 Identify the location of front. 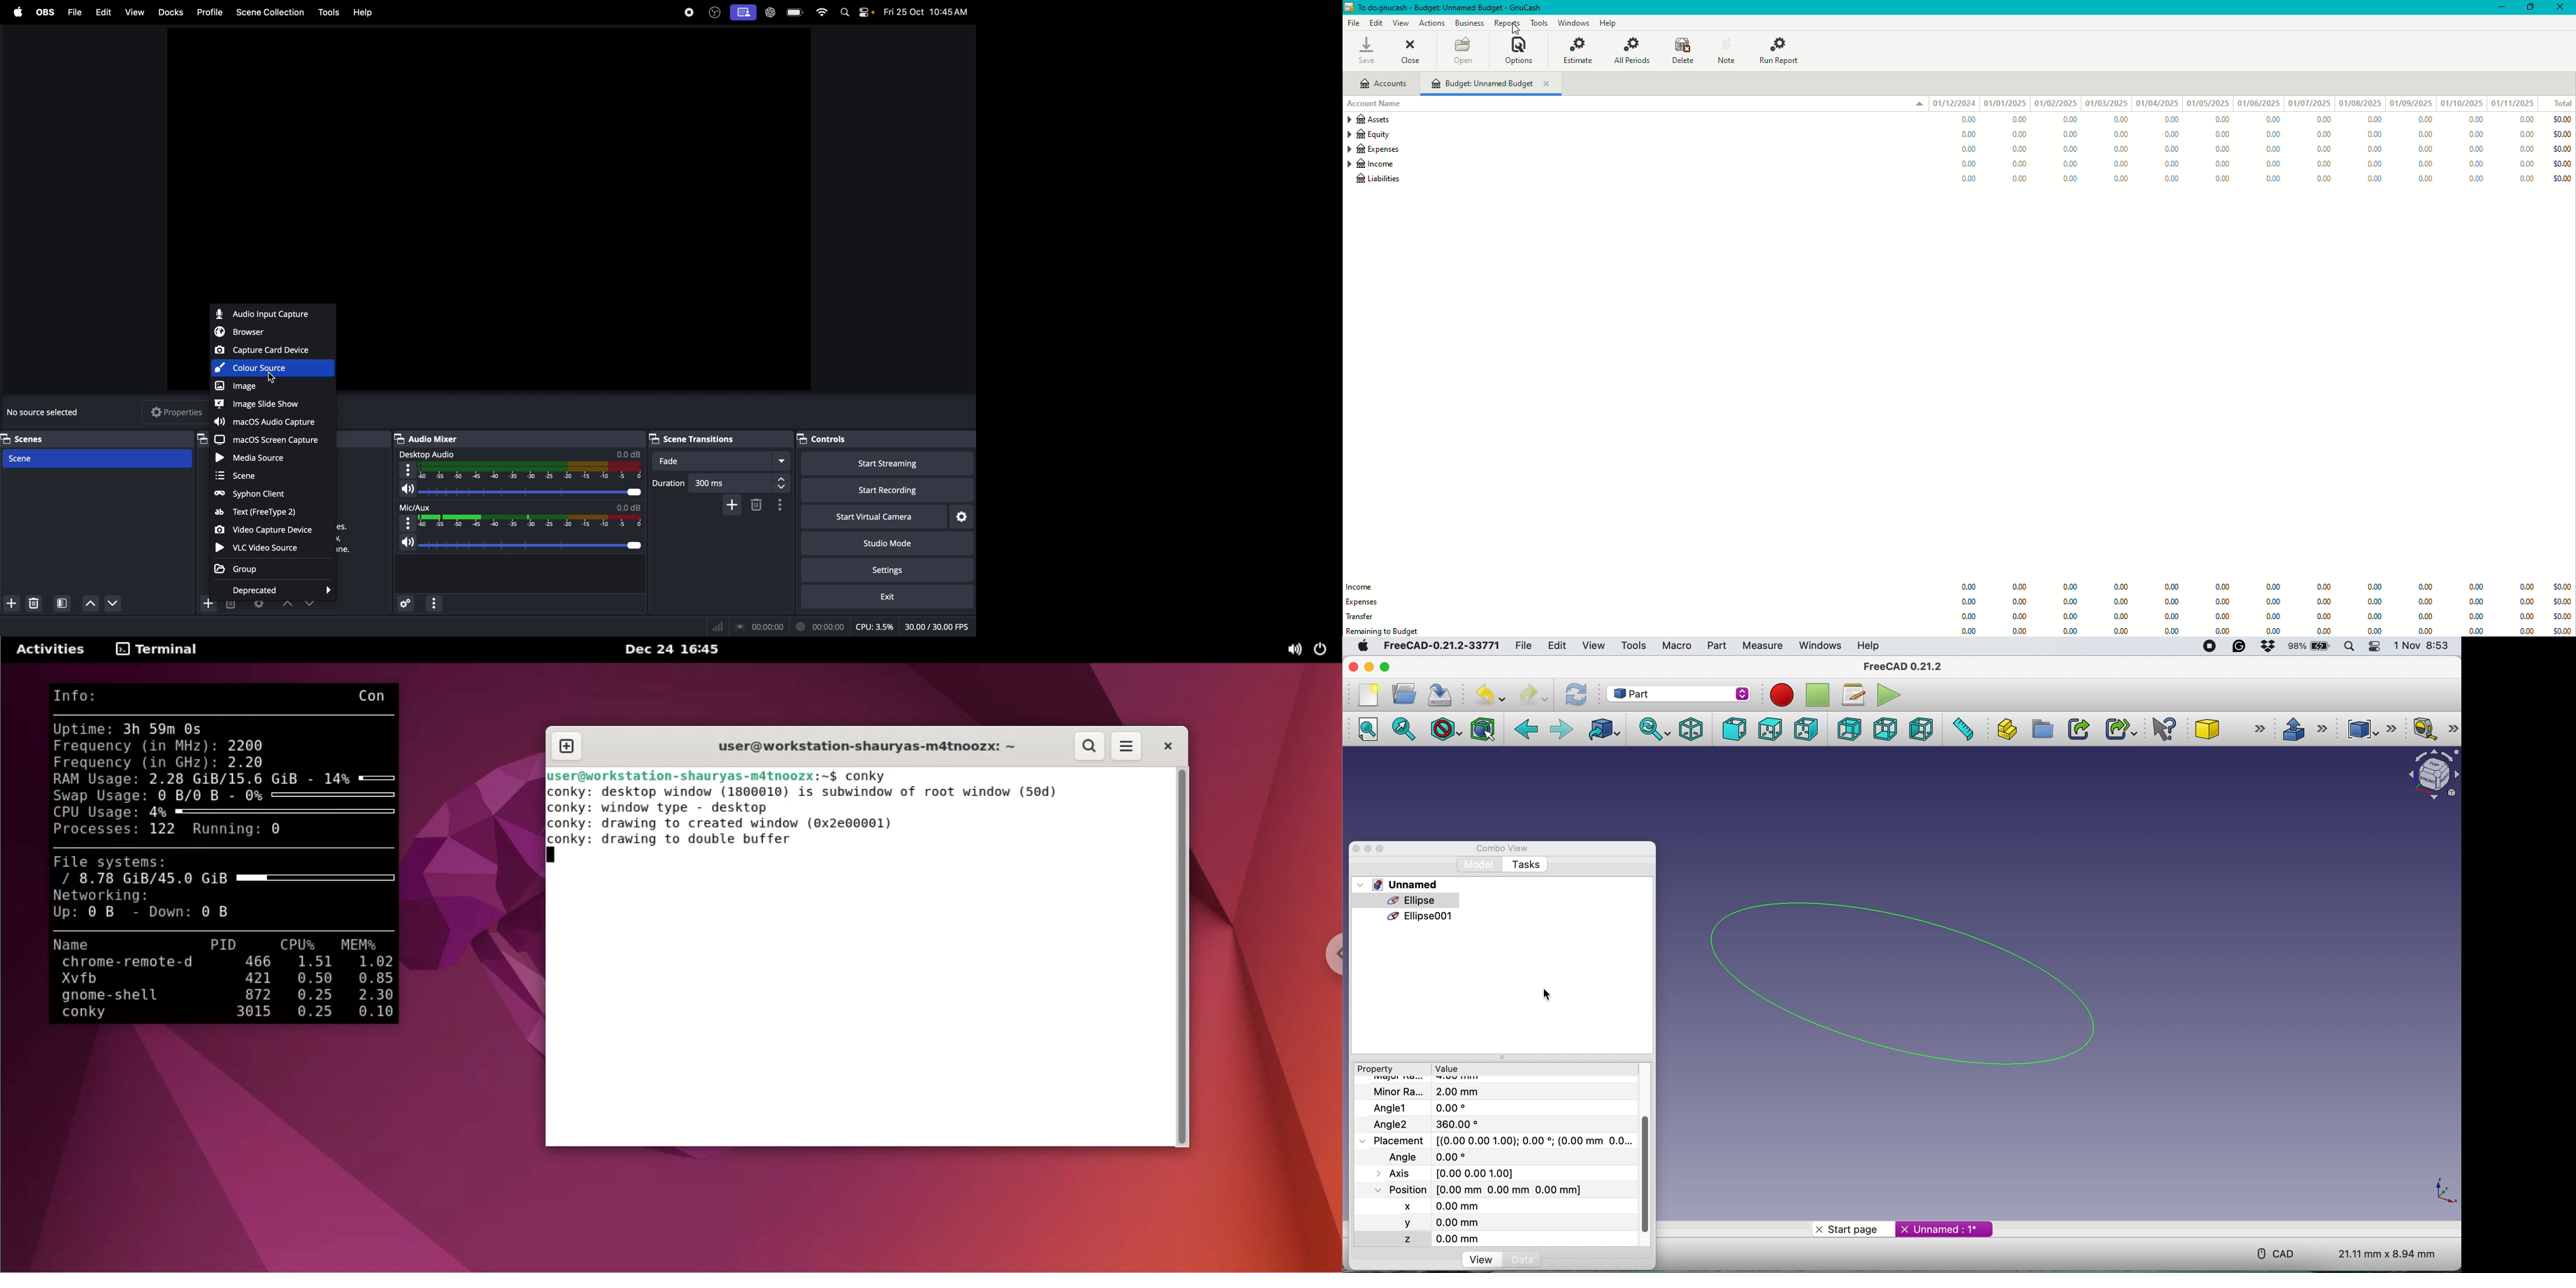
(1736, 730).